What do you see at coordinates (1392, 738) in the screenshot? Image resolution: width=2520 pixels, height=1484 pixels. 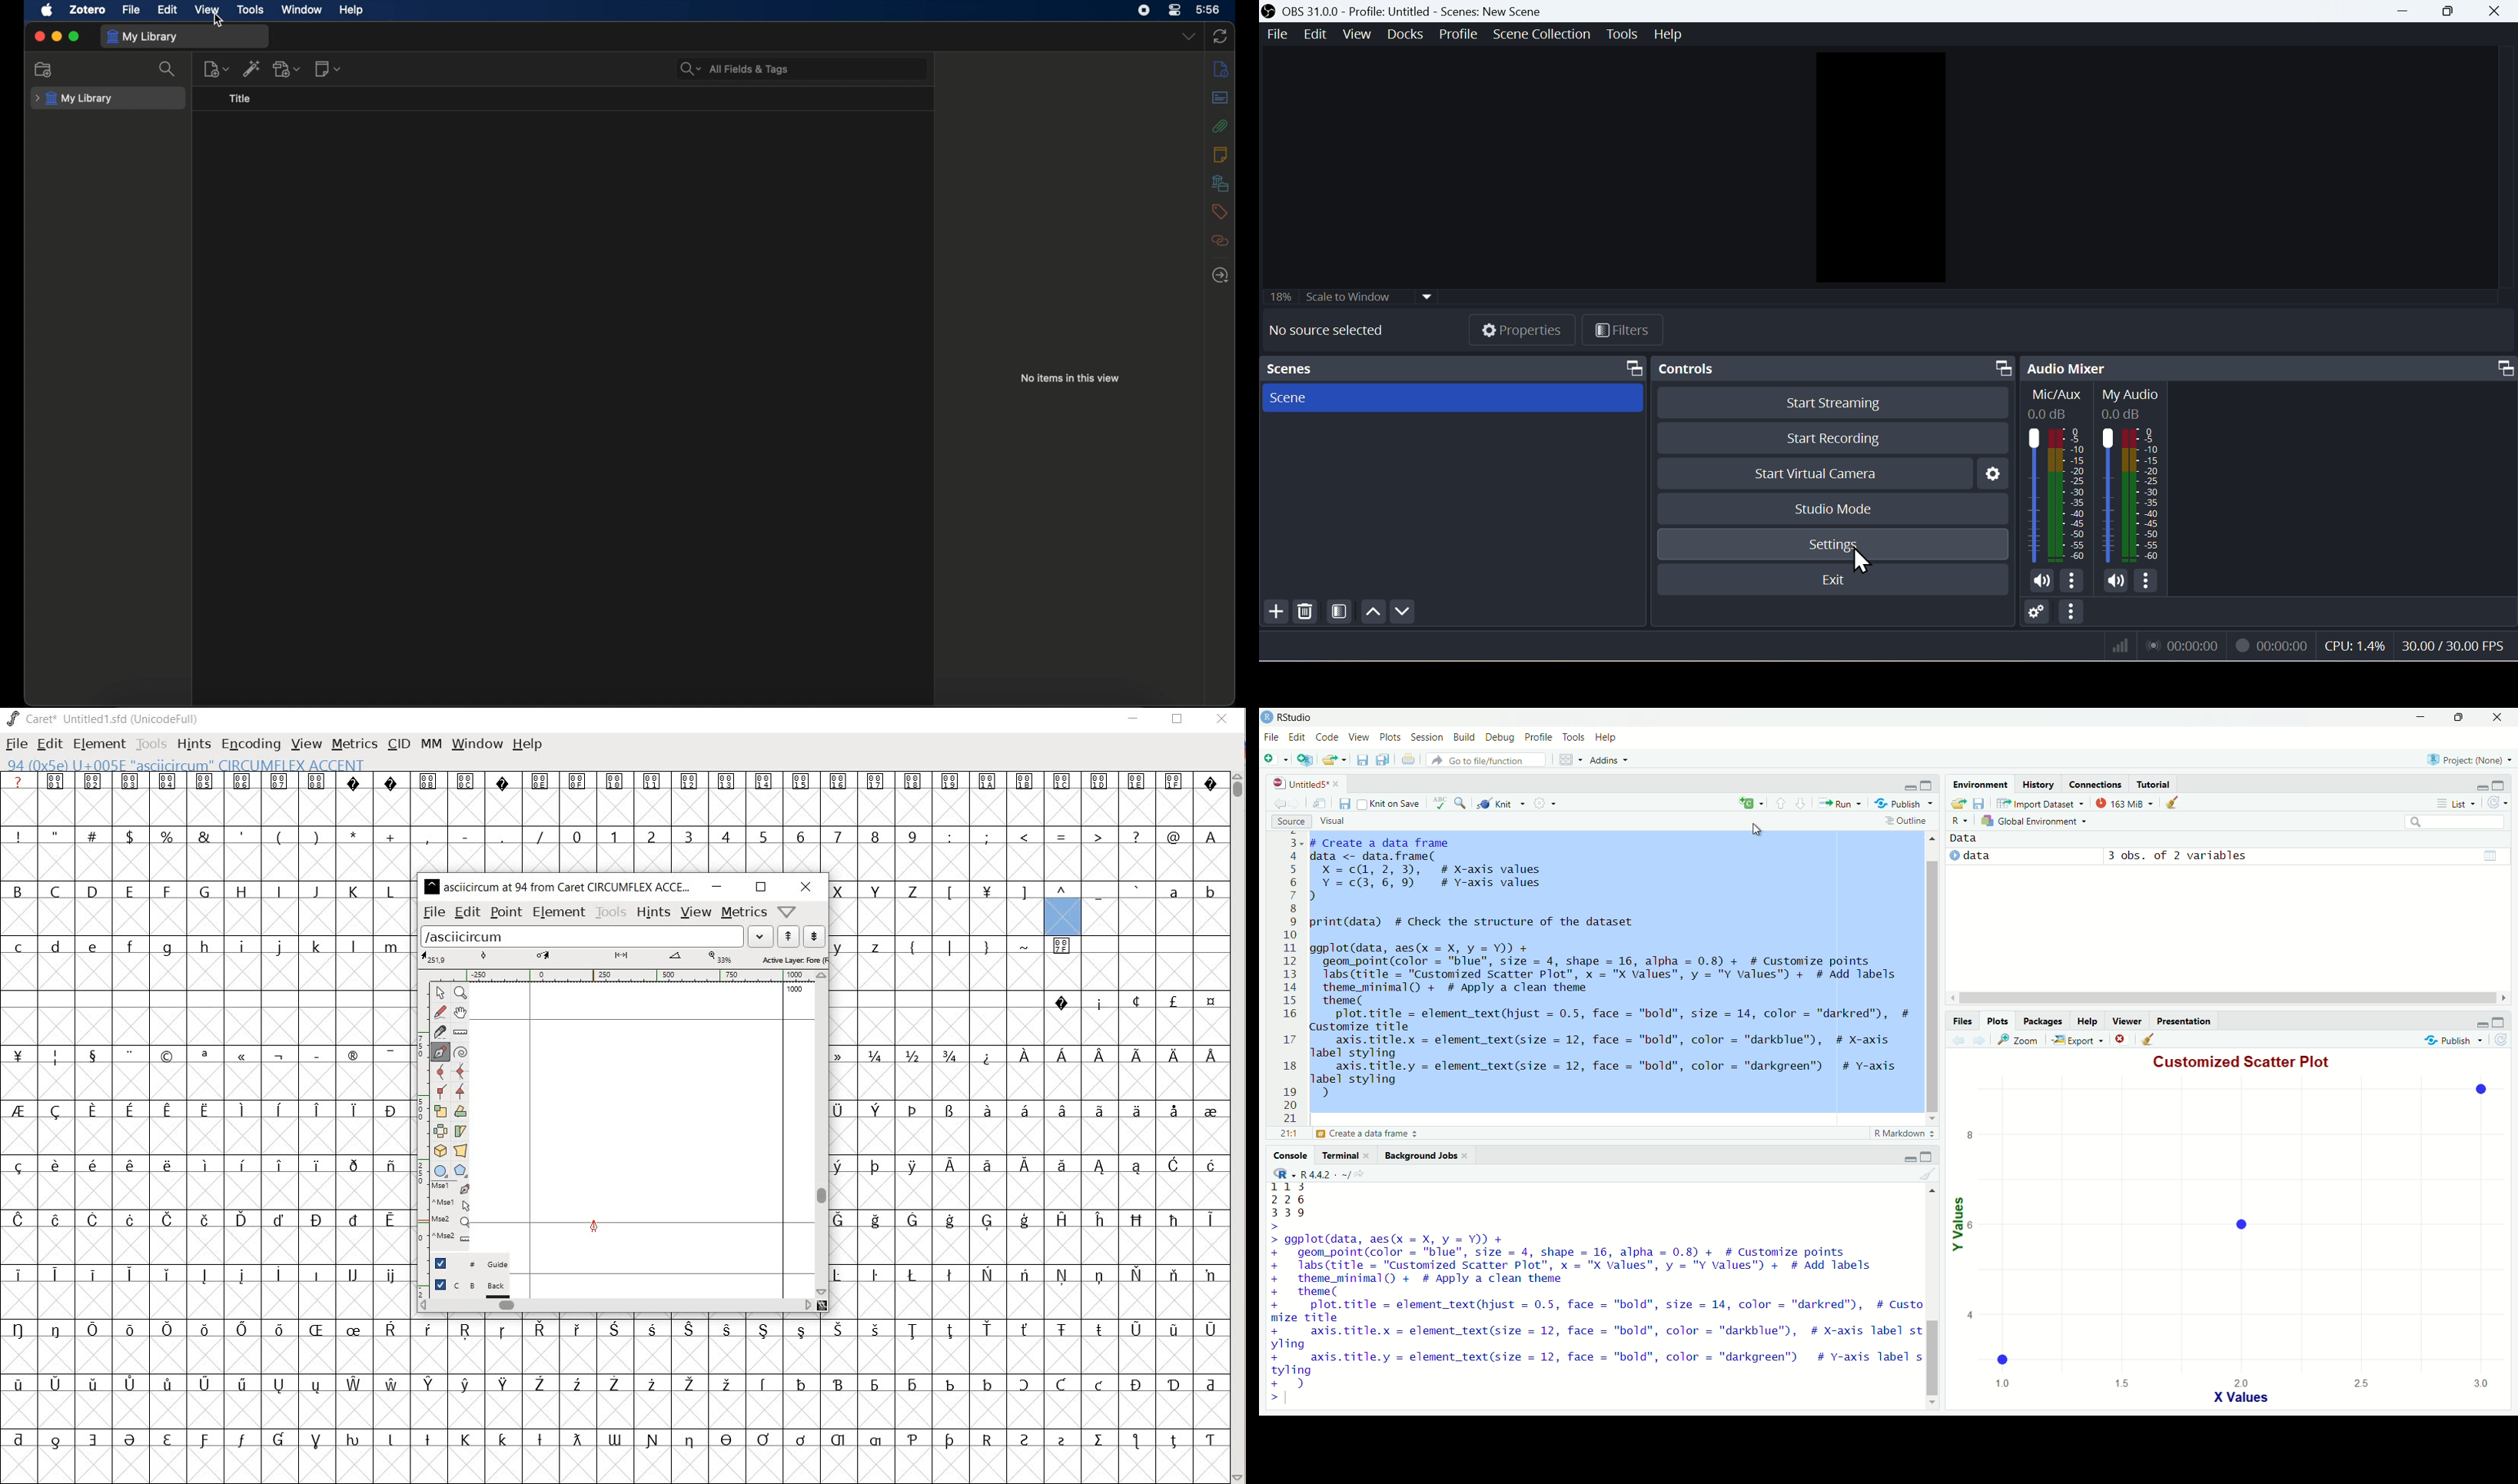 I see `Plots` at bounding box center [1392, 738].